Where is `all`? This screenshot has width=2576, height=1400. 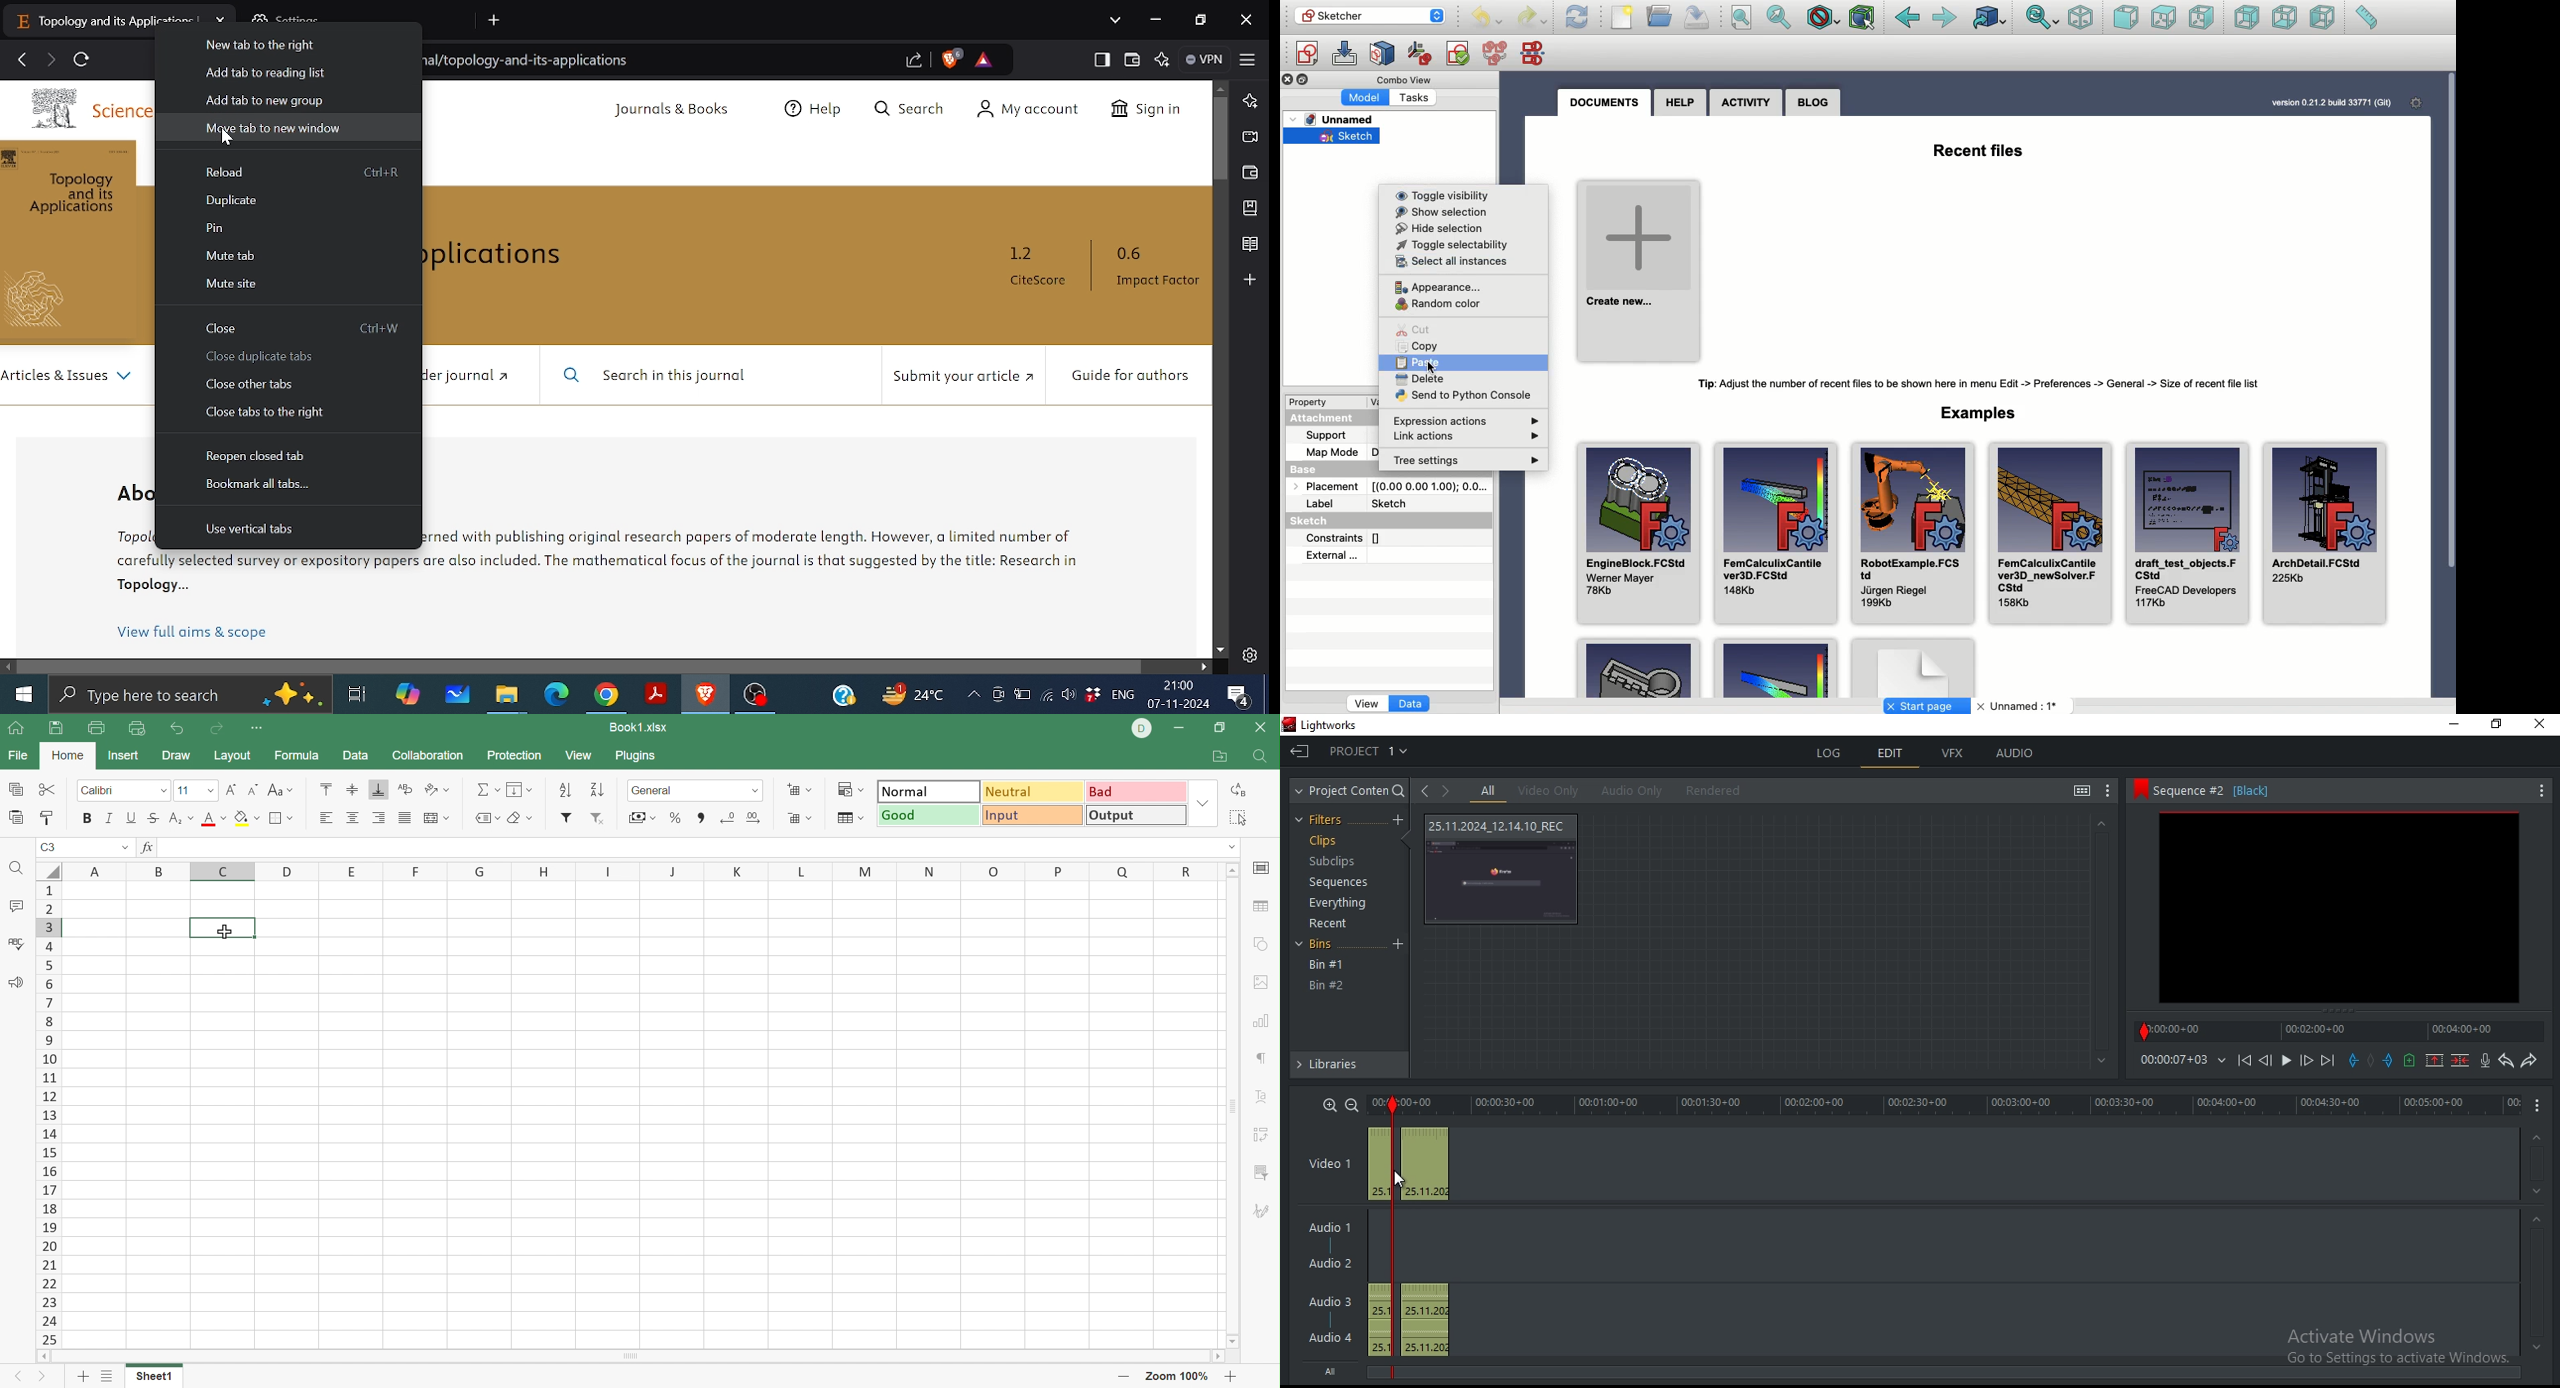 all is located at coordinates (1489, 791).